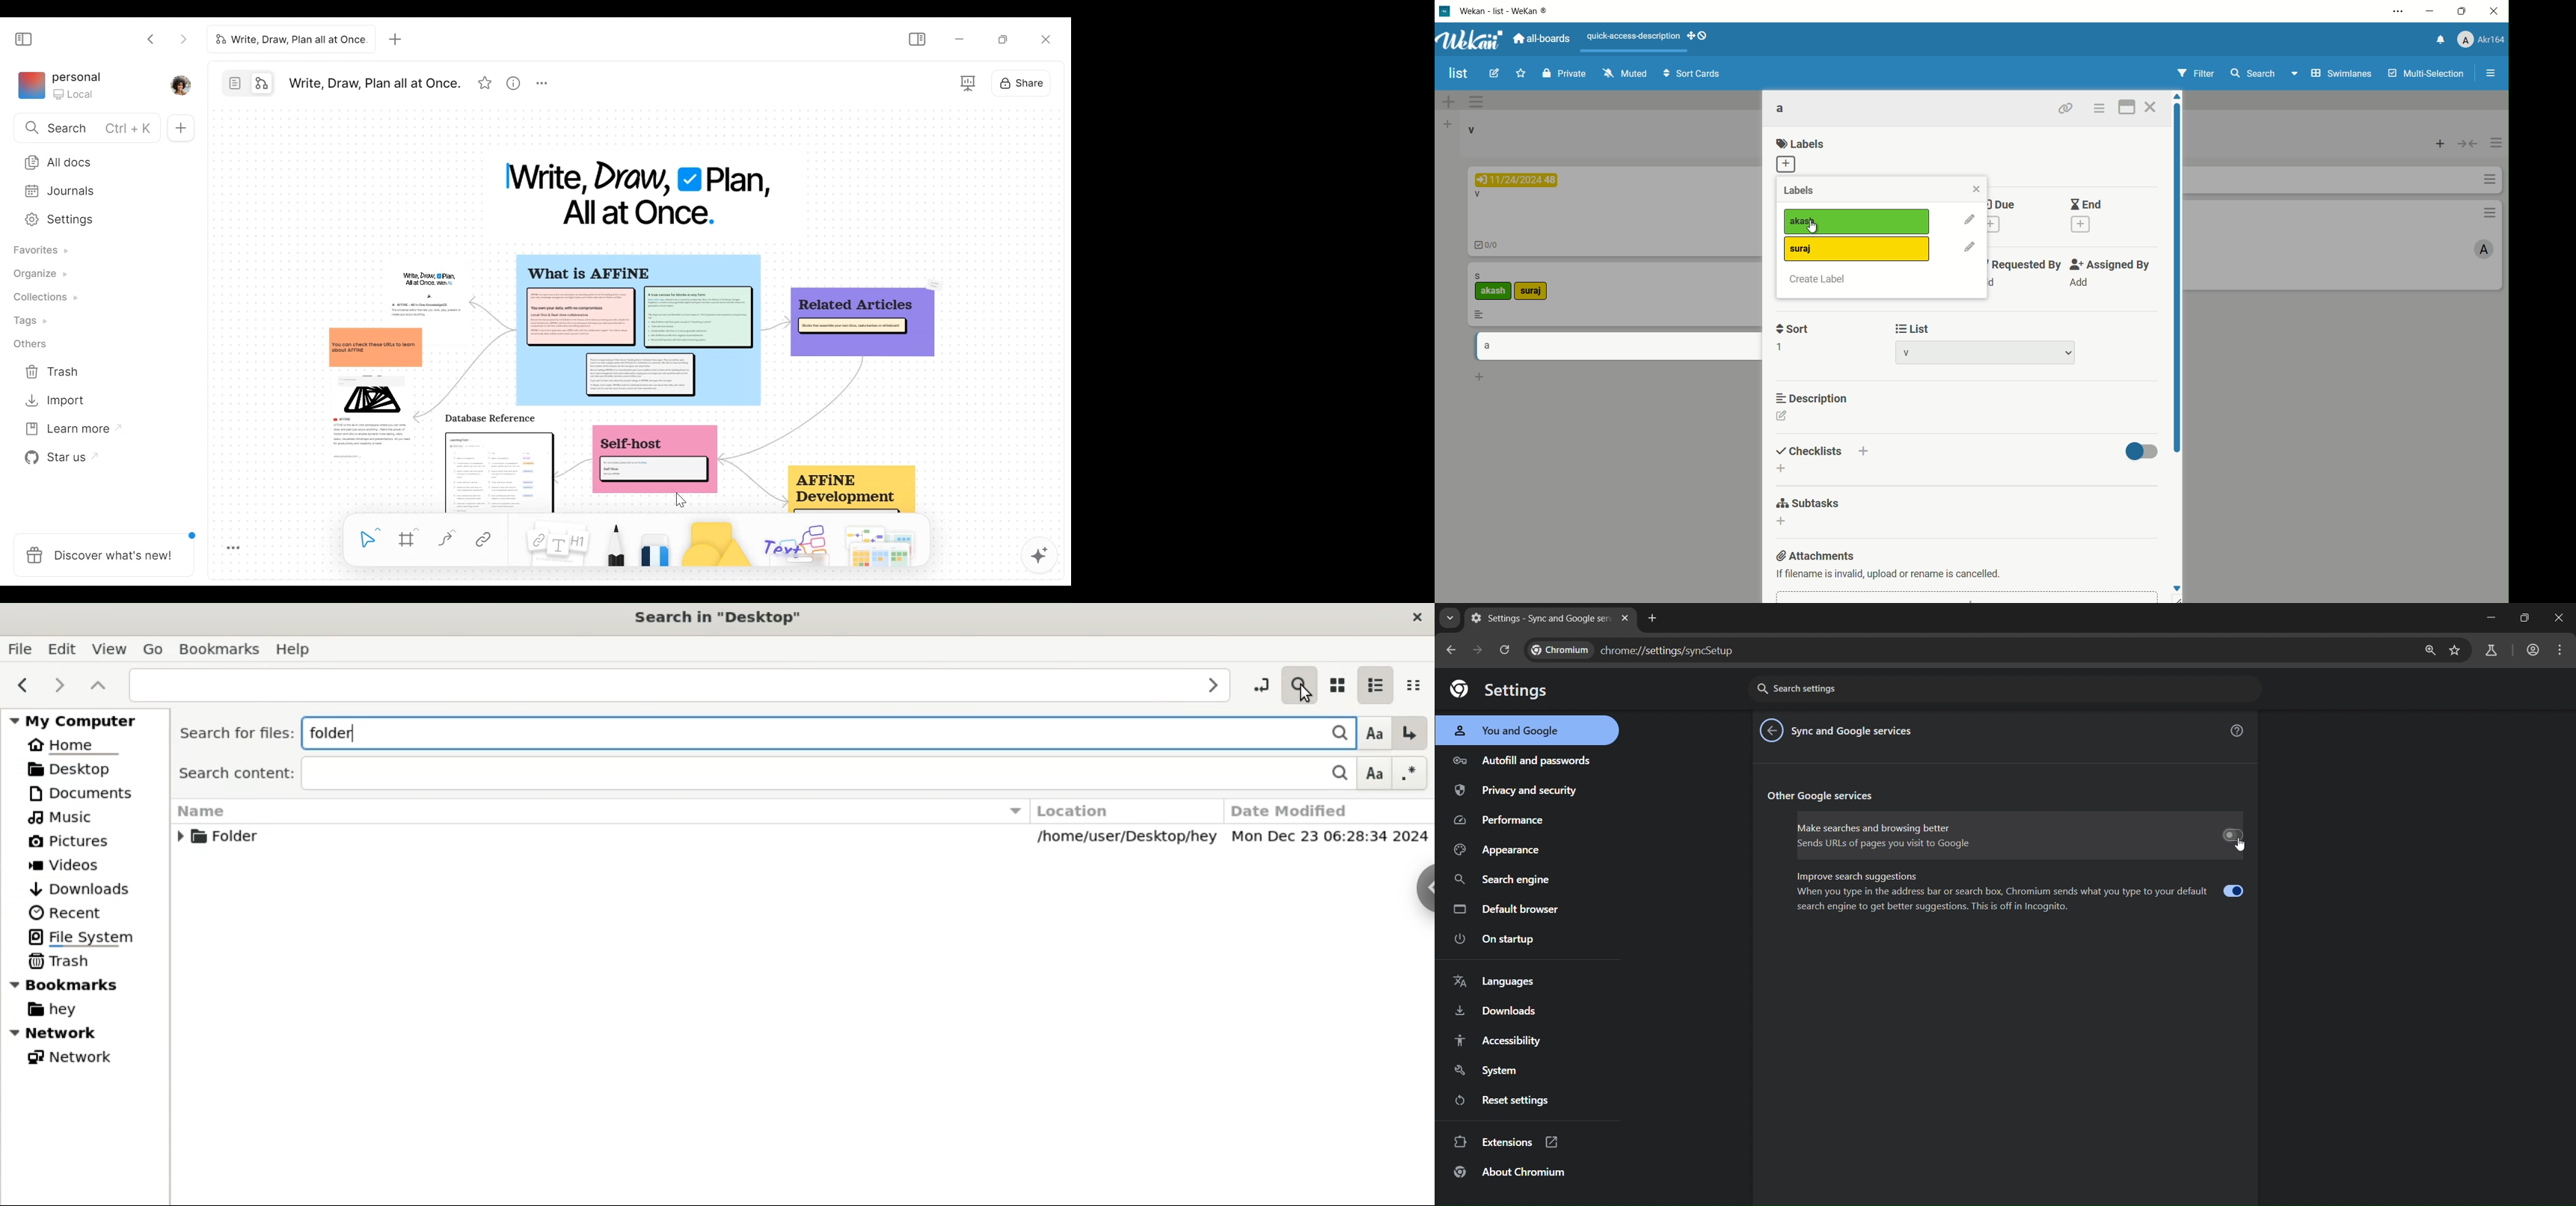 The height and width of the screenshot is (1232, 2576). I want to click on Videos, so click(72, 864).